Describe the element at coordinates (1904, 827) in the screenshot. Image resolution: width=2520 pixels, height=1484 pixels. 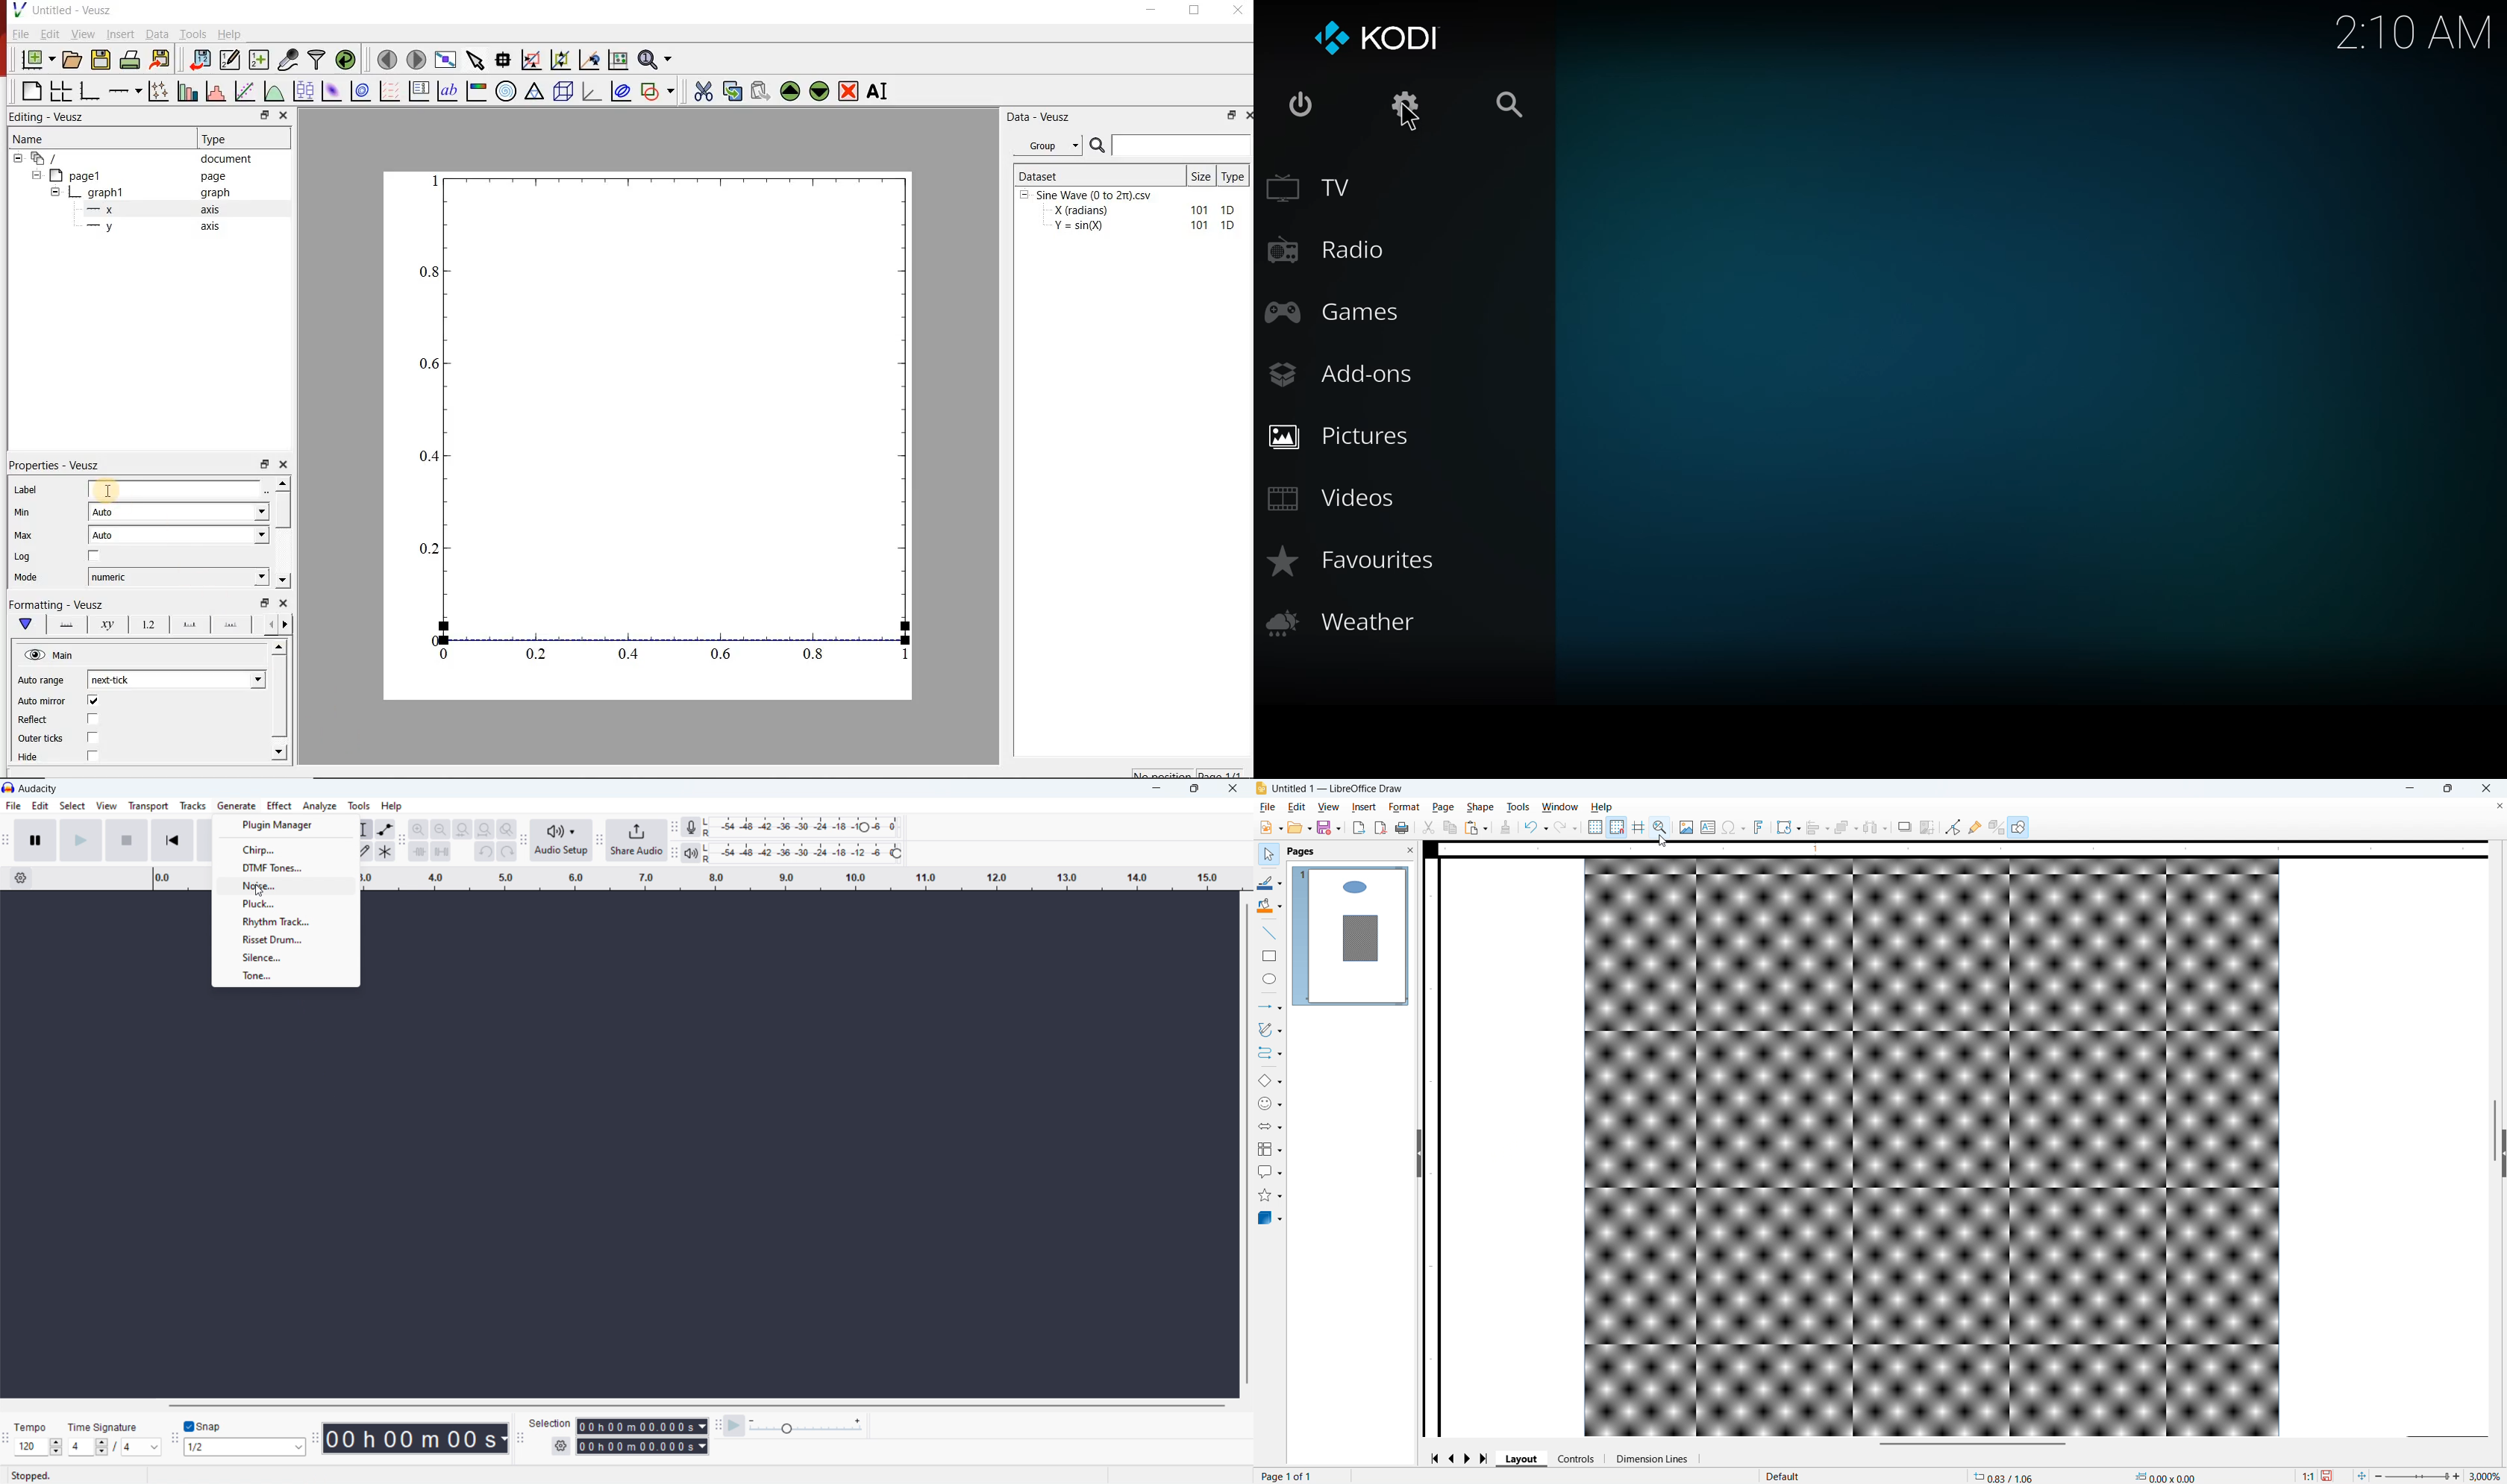
I see `Shadow ` at that location.